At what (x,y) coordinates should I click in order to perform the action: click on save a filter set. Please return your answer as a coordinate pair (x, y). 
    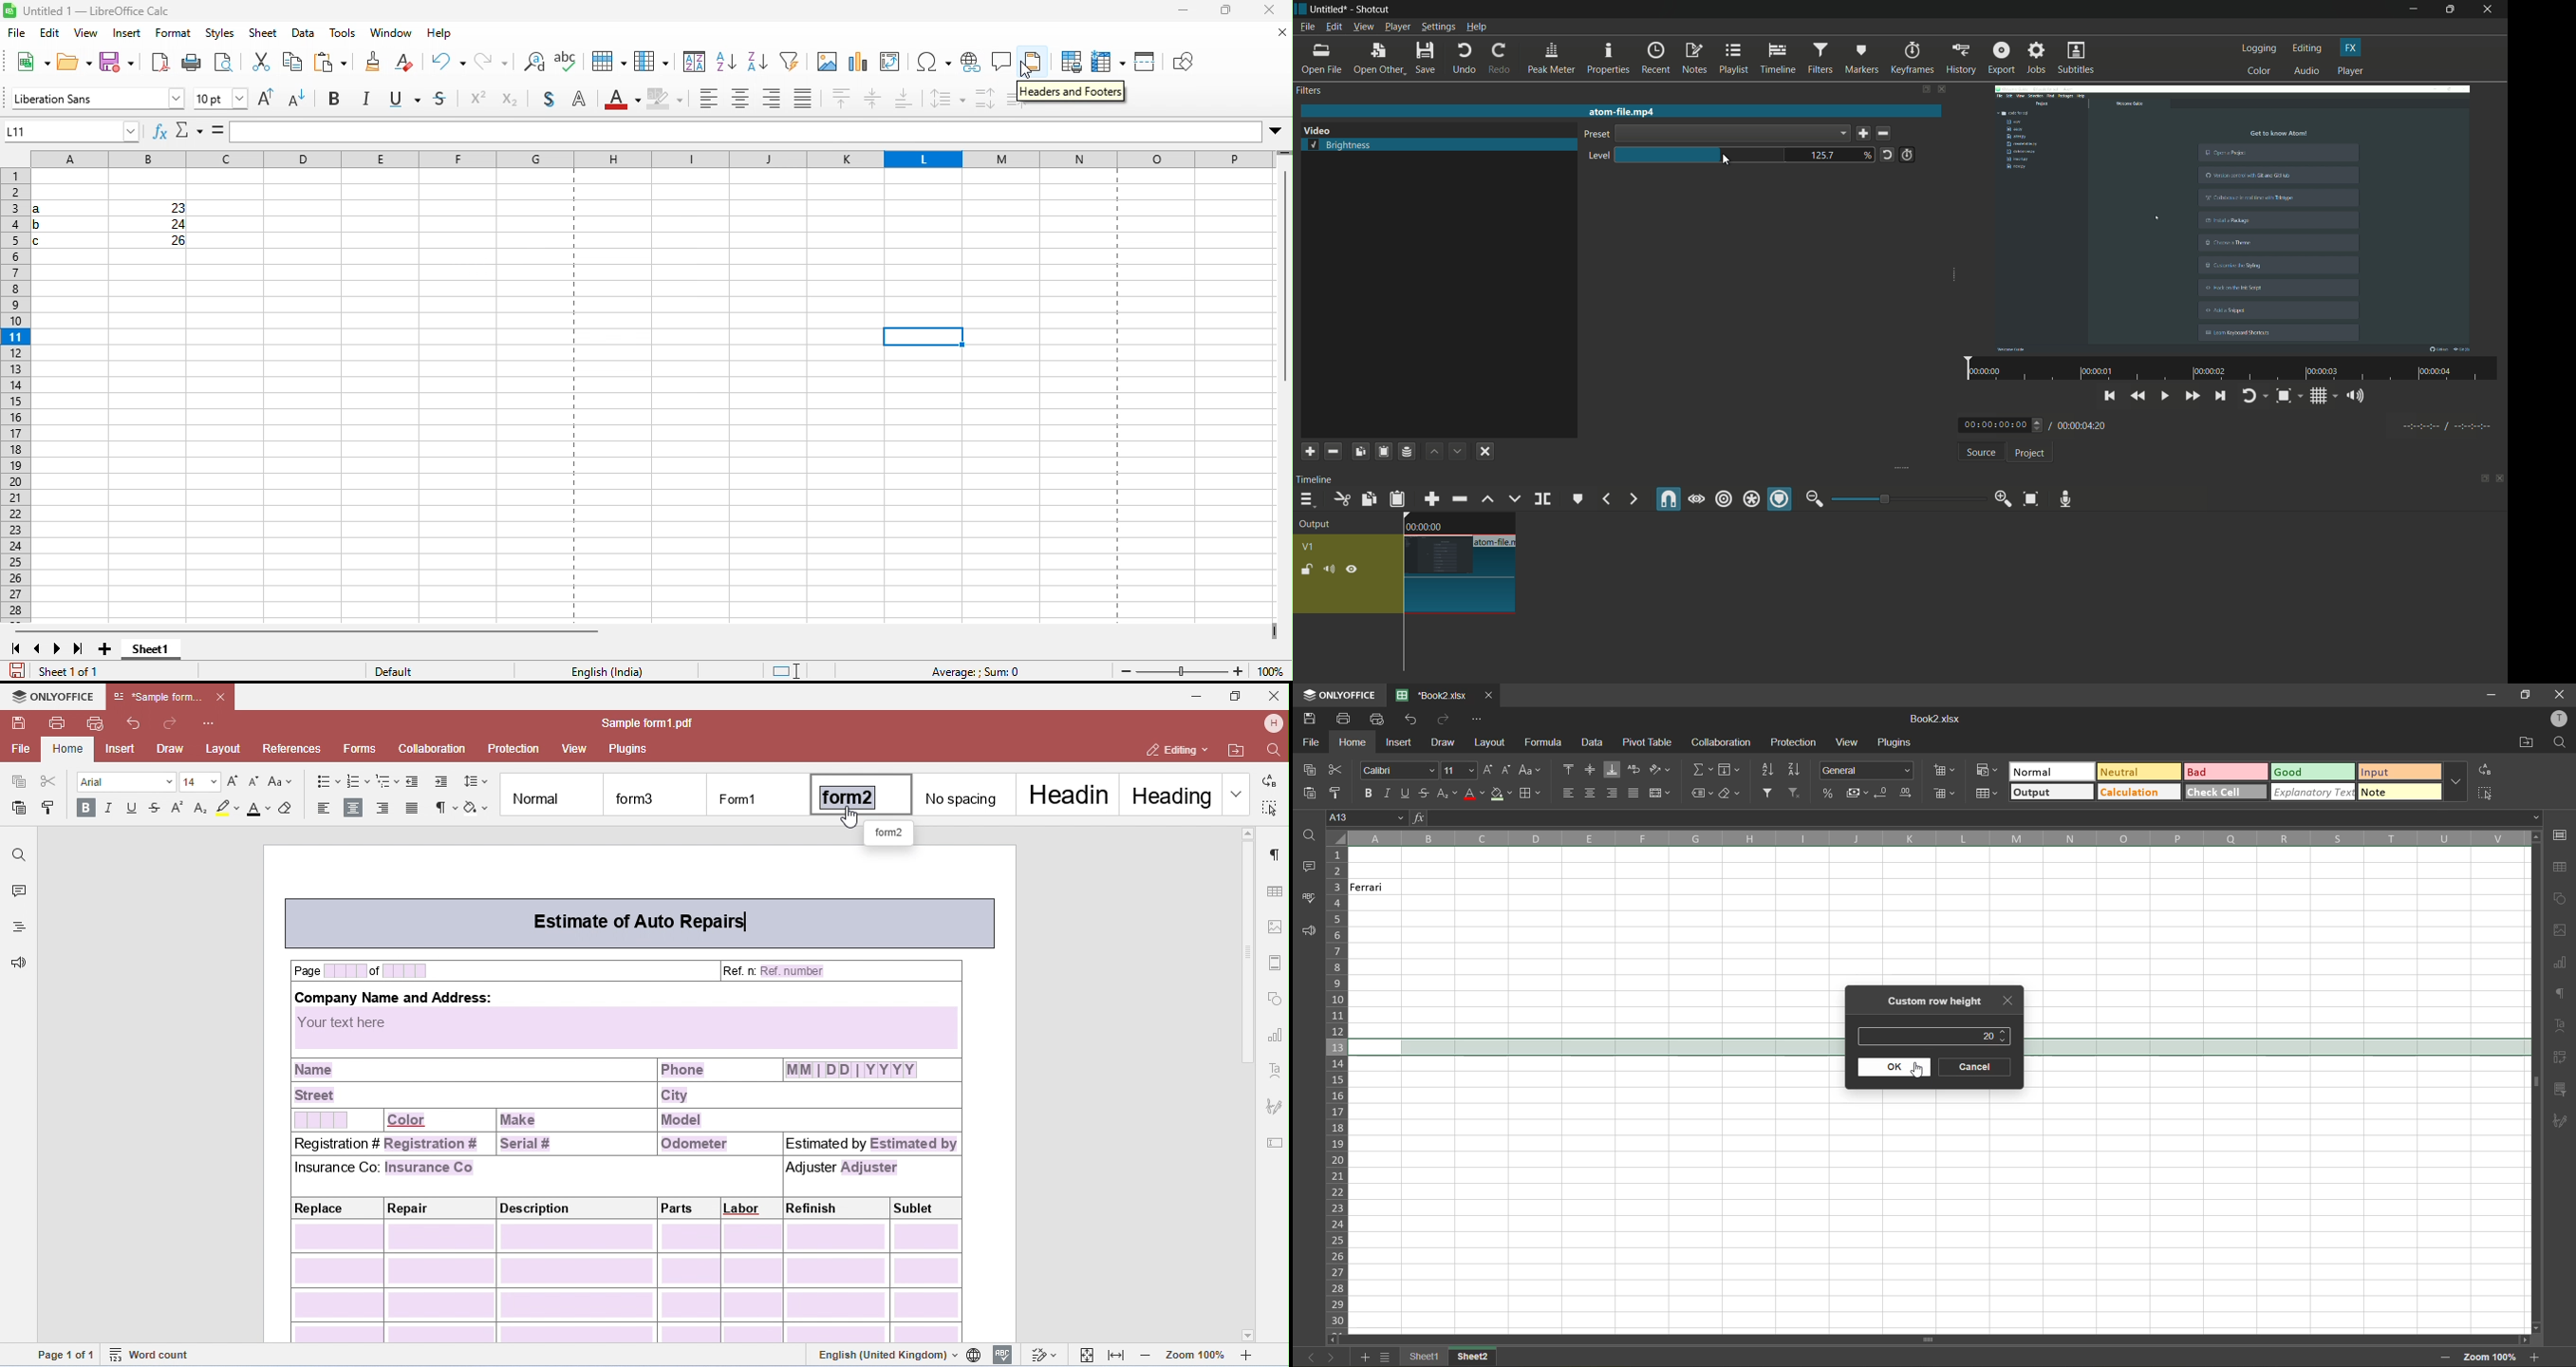
    Looking at the image, I should click on (1406, 453).